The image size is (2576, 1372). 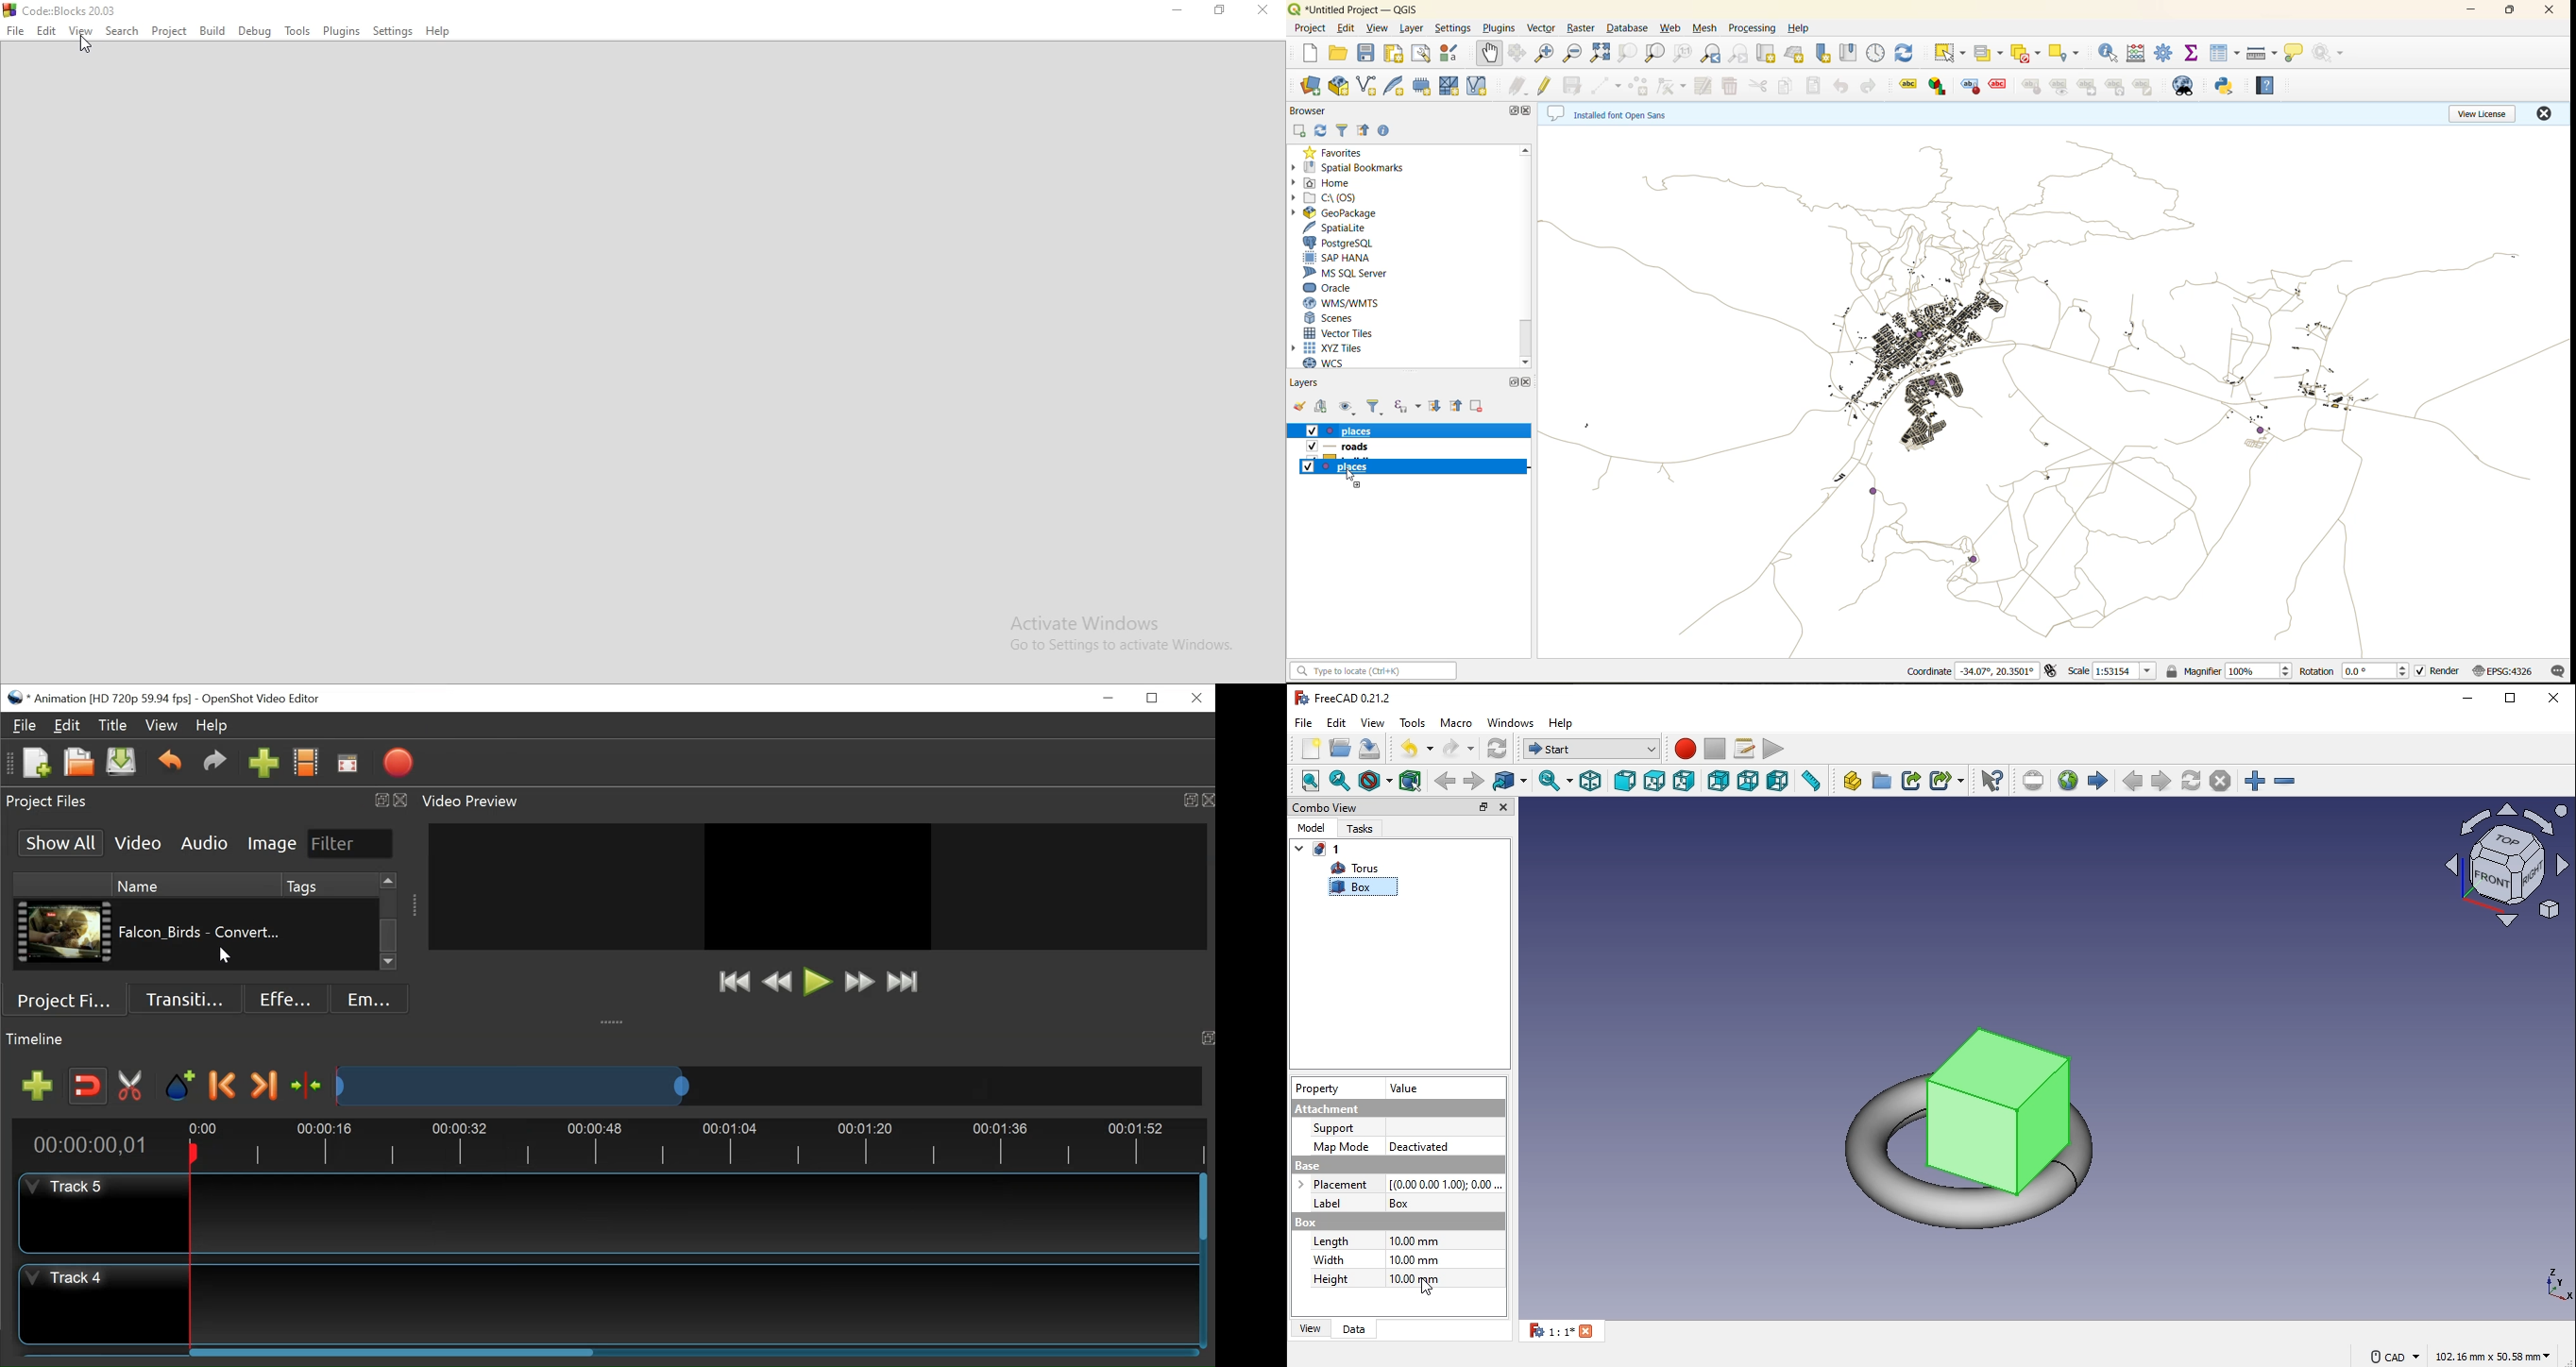 I want to click on undo, so click(x=1842, y=85).